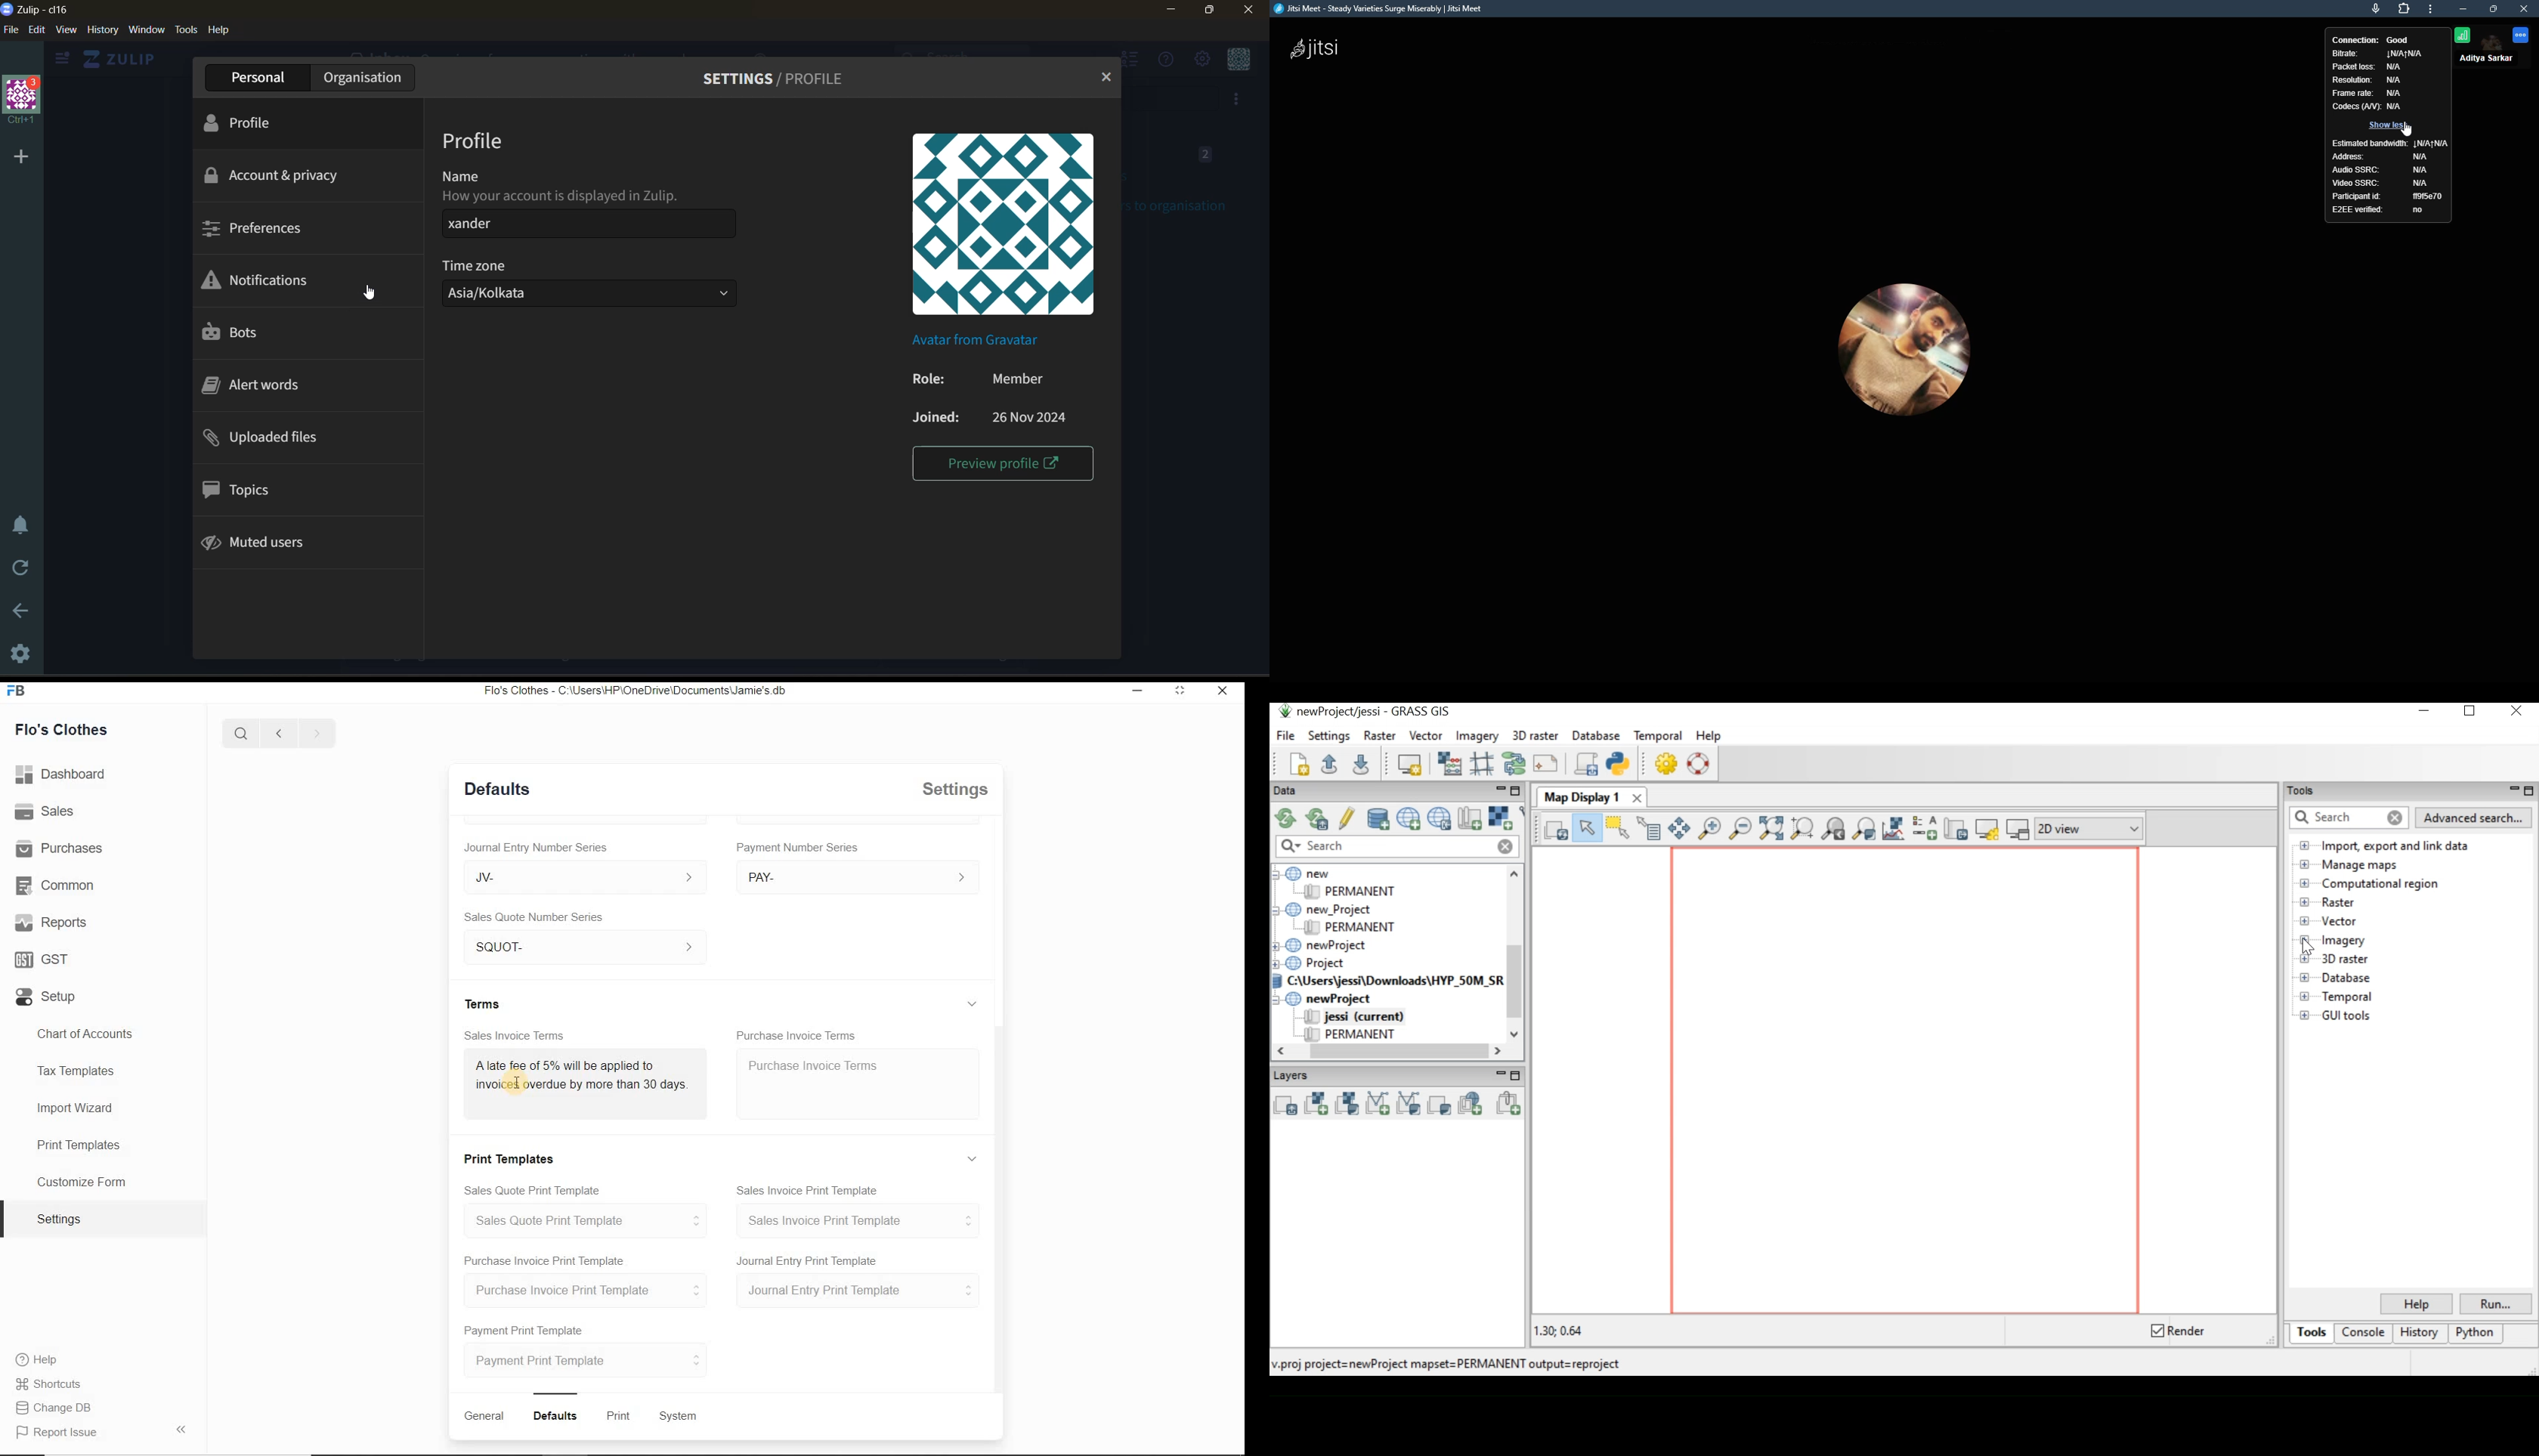 This screenshot has width=2548, height=1456. What do you see at coordinates (515, 1034) in the screenshot?
I see `Sales Invoice Terms` at bounding box center [515, 1034].